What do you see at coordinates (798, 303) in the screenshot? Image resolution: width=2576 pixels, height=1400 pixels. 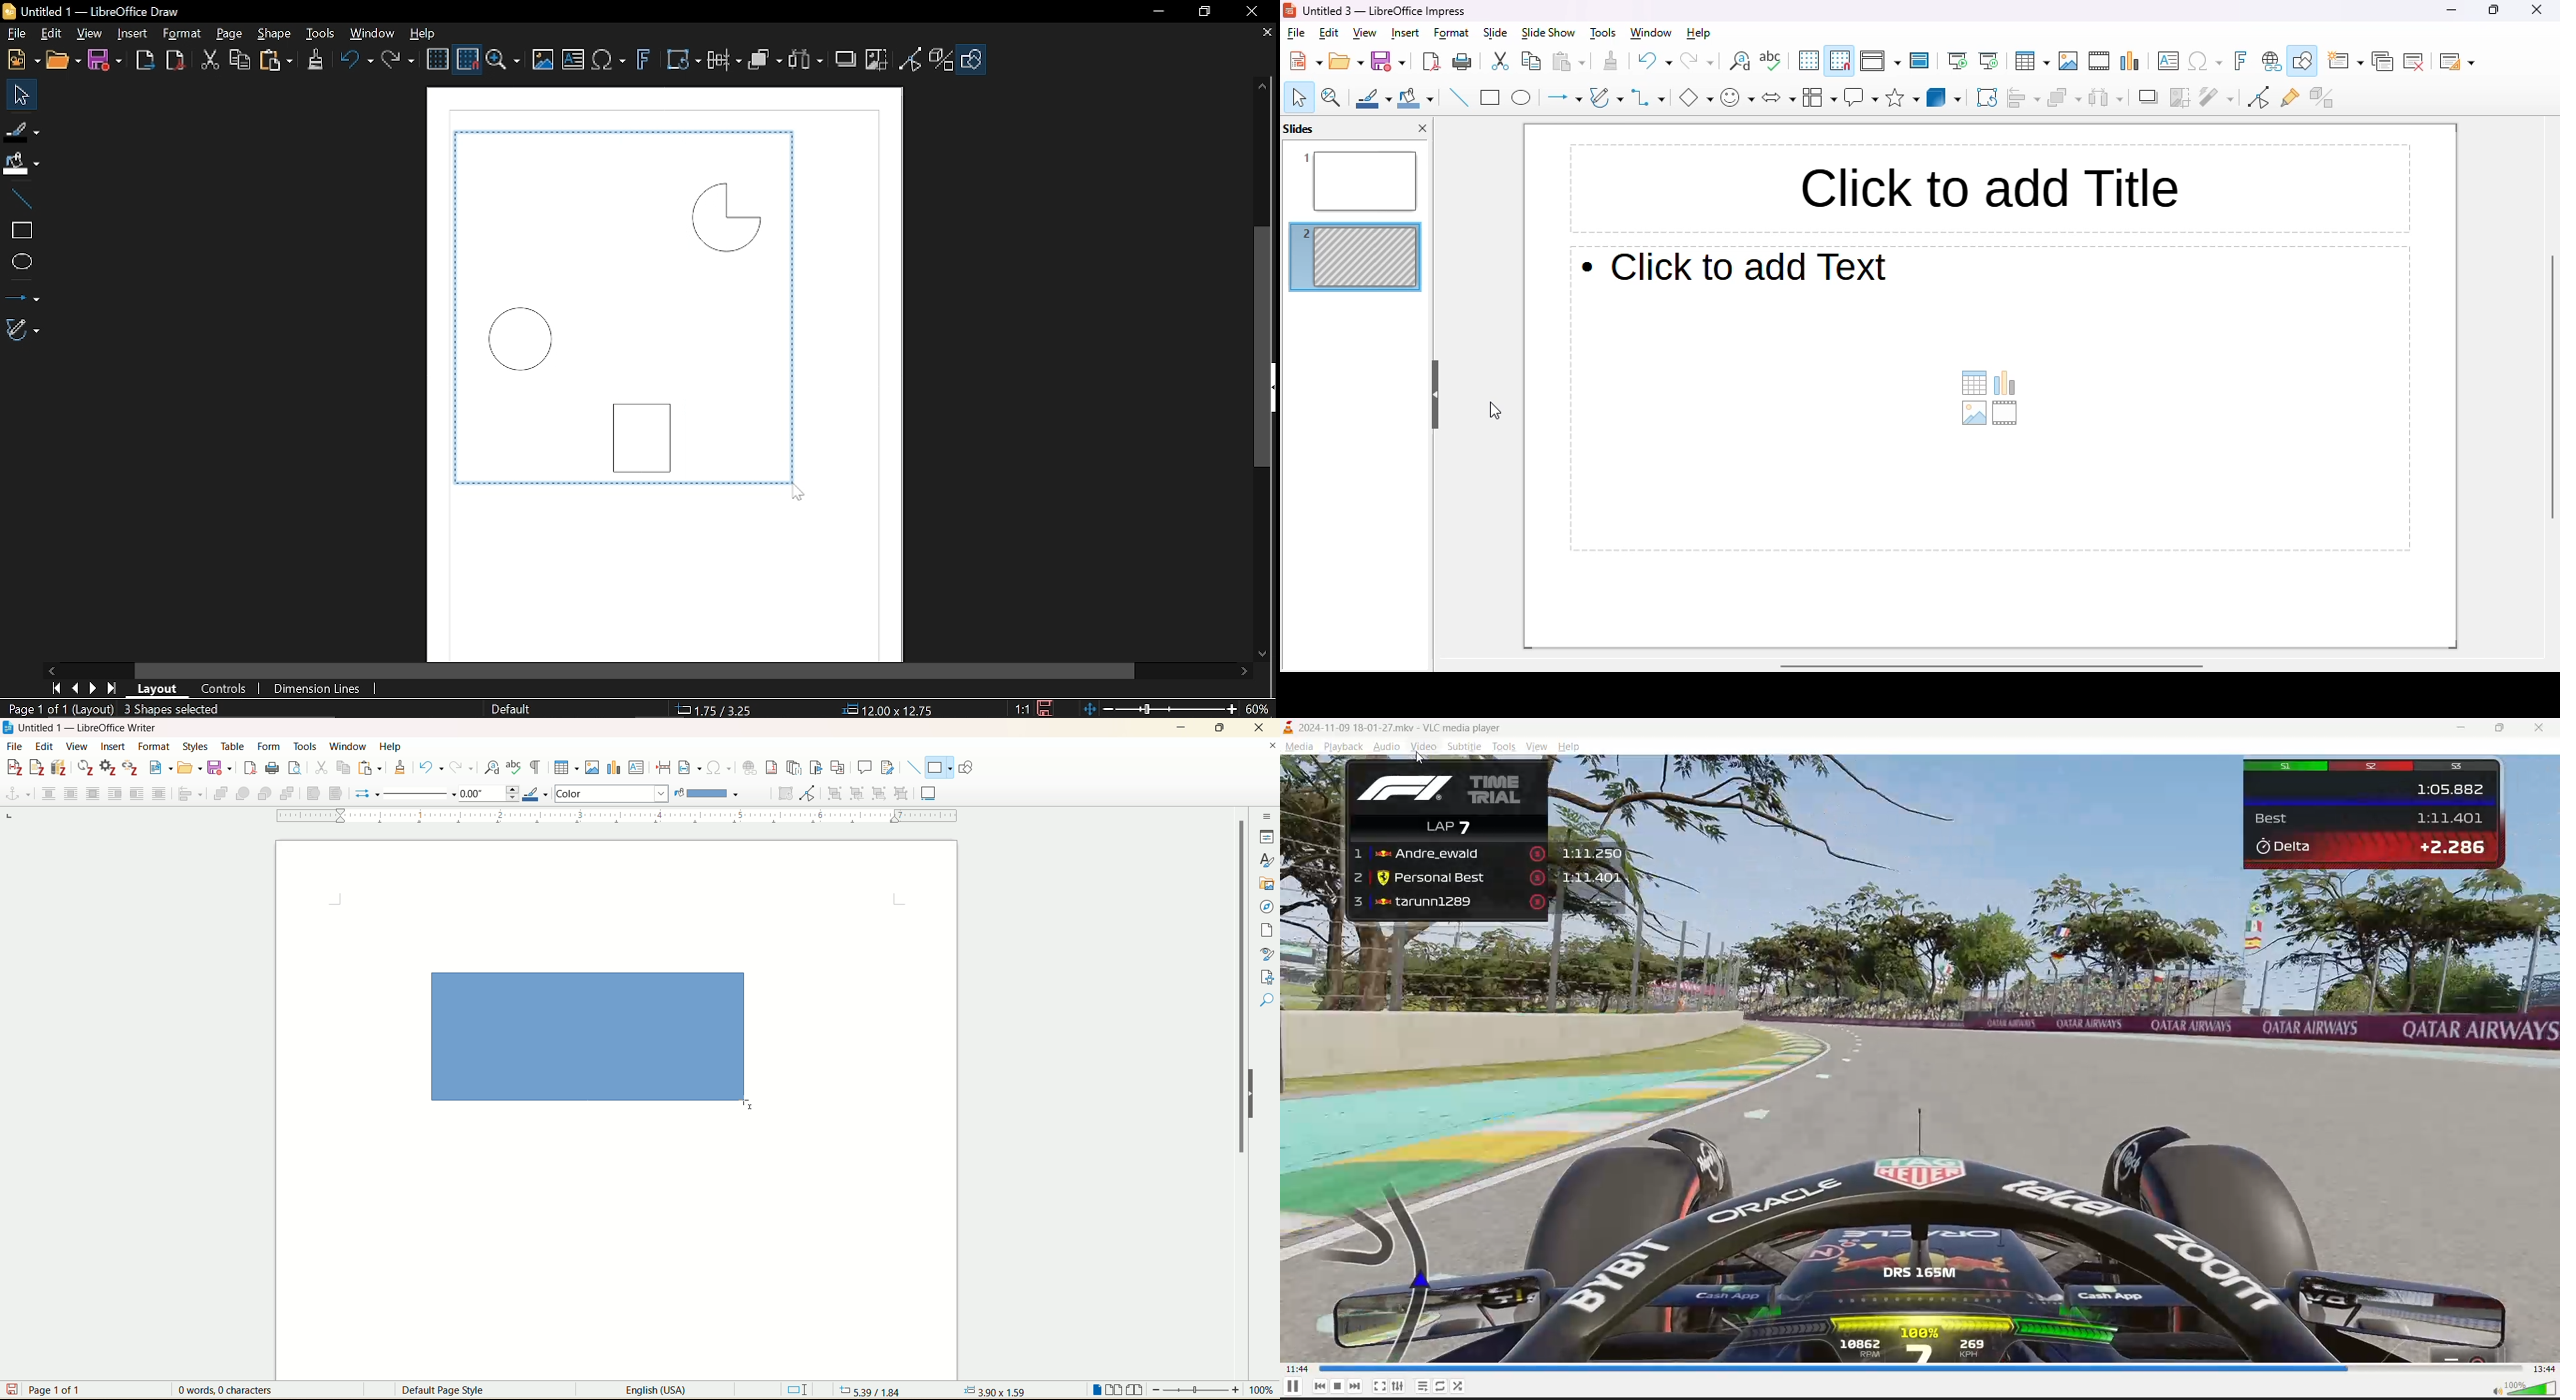 I see `Line around selected objects` at bounding box center [798, 303].